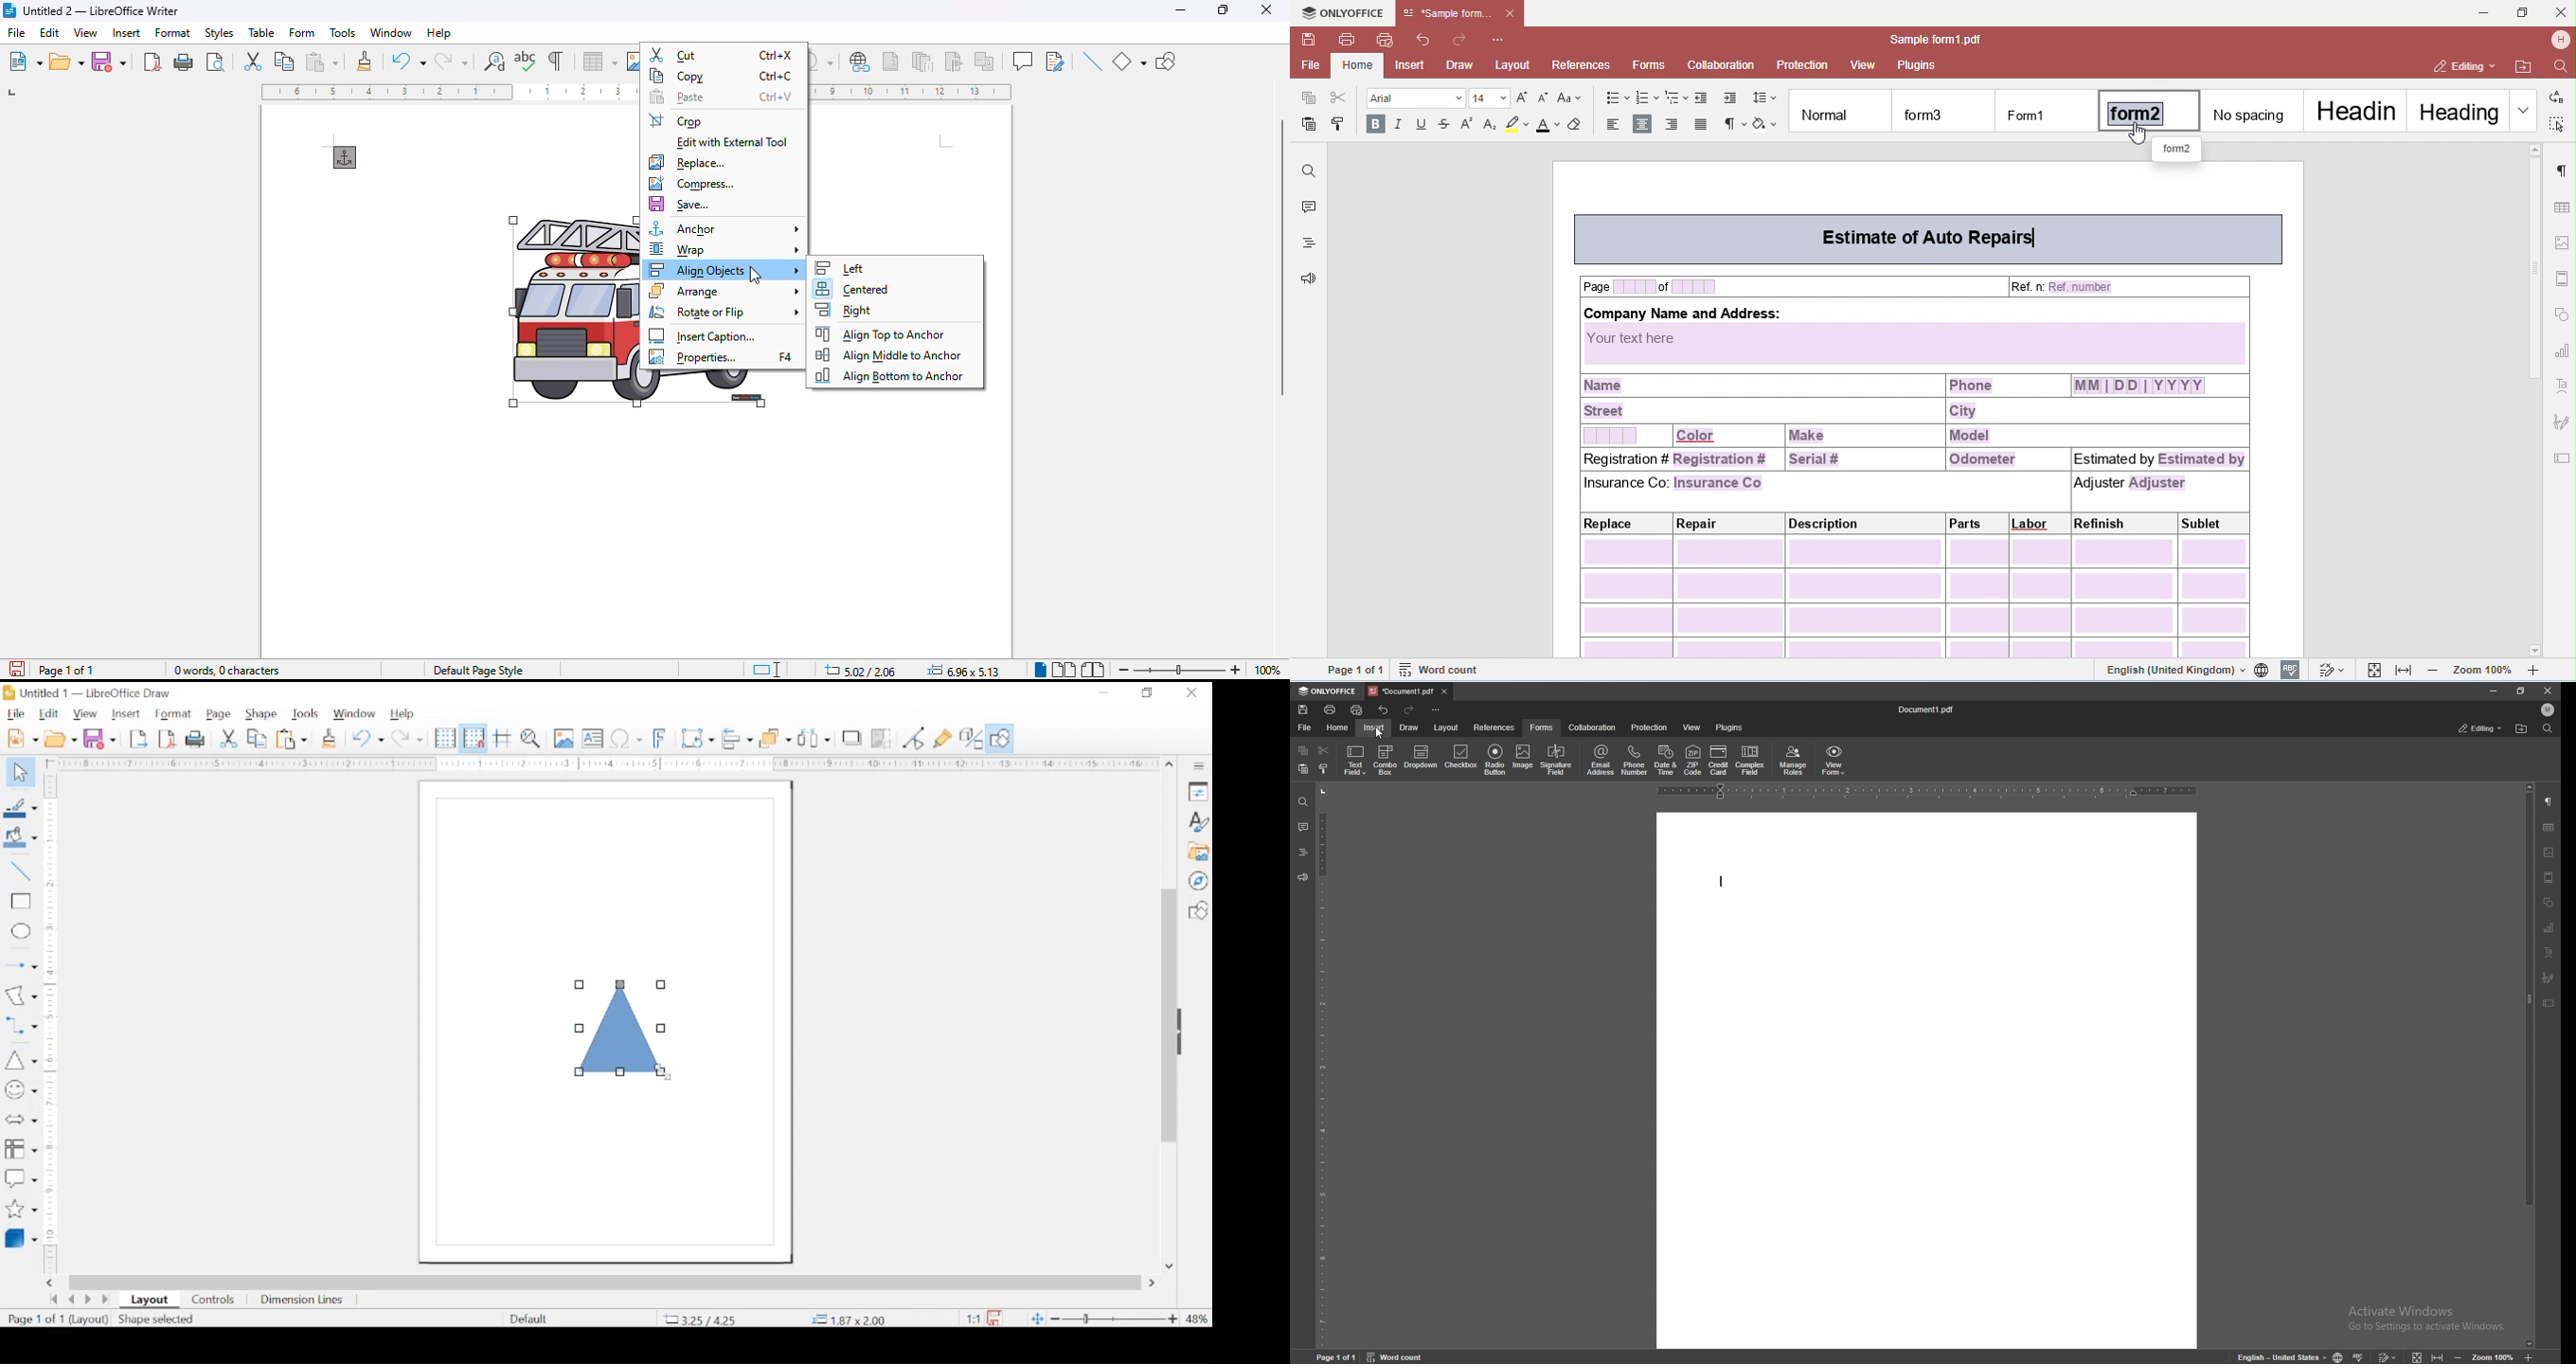 Image resolution: width=2576 pixels, height=1372 pixels. I want to click on show at least three objects to distribute, so click(814, 739).